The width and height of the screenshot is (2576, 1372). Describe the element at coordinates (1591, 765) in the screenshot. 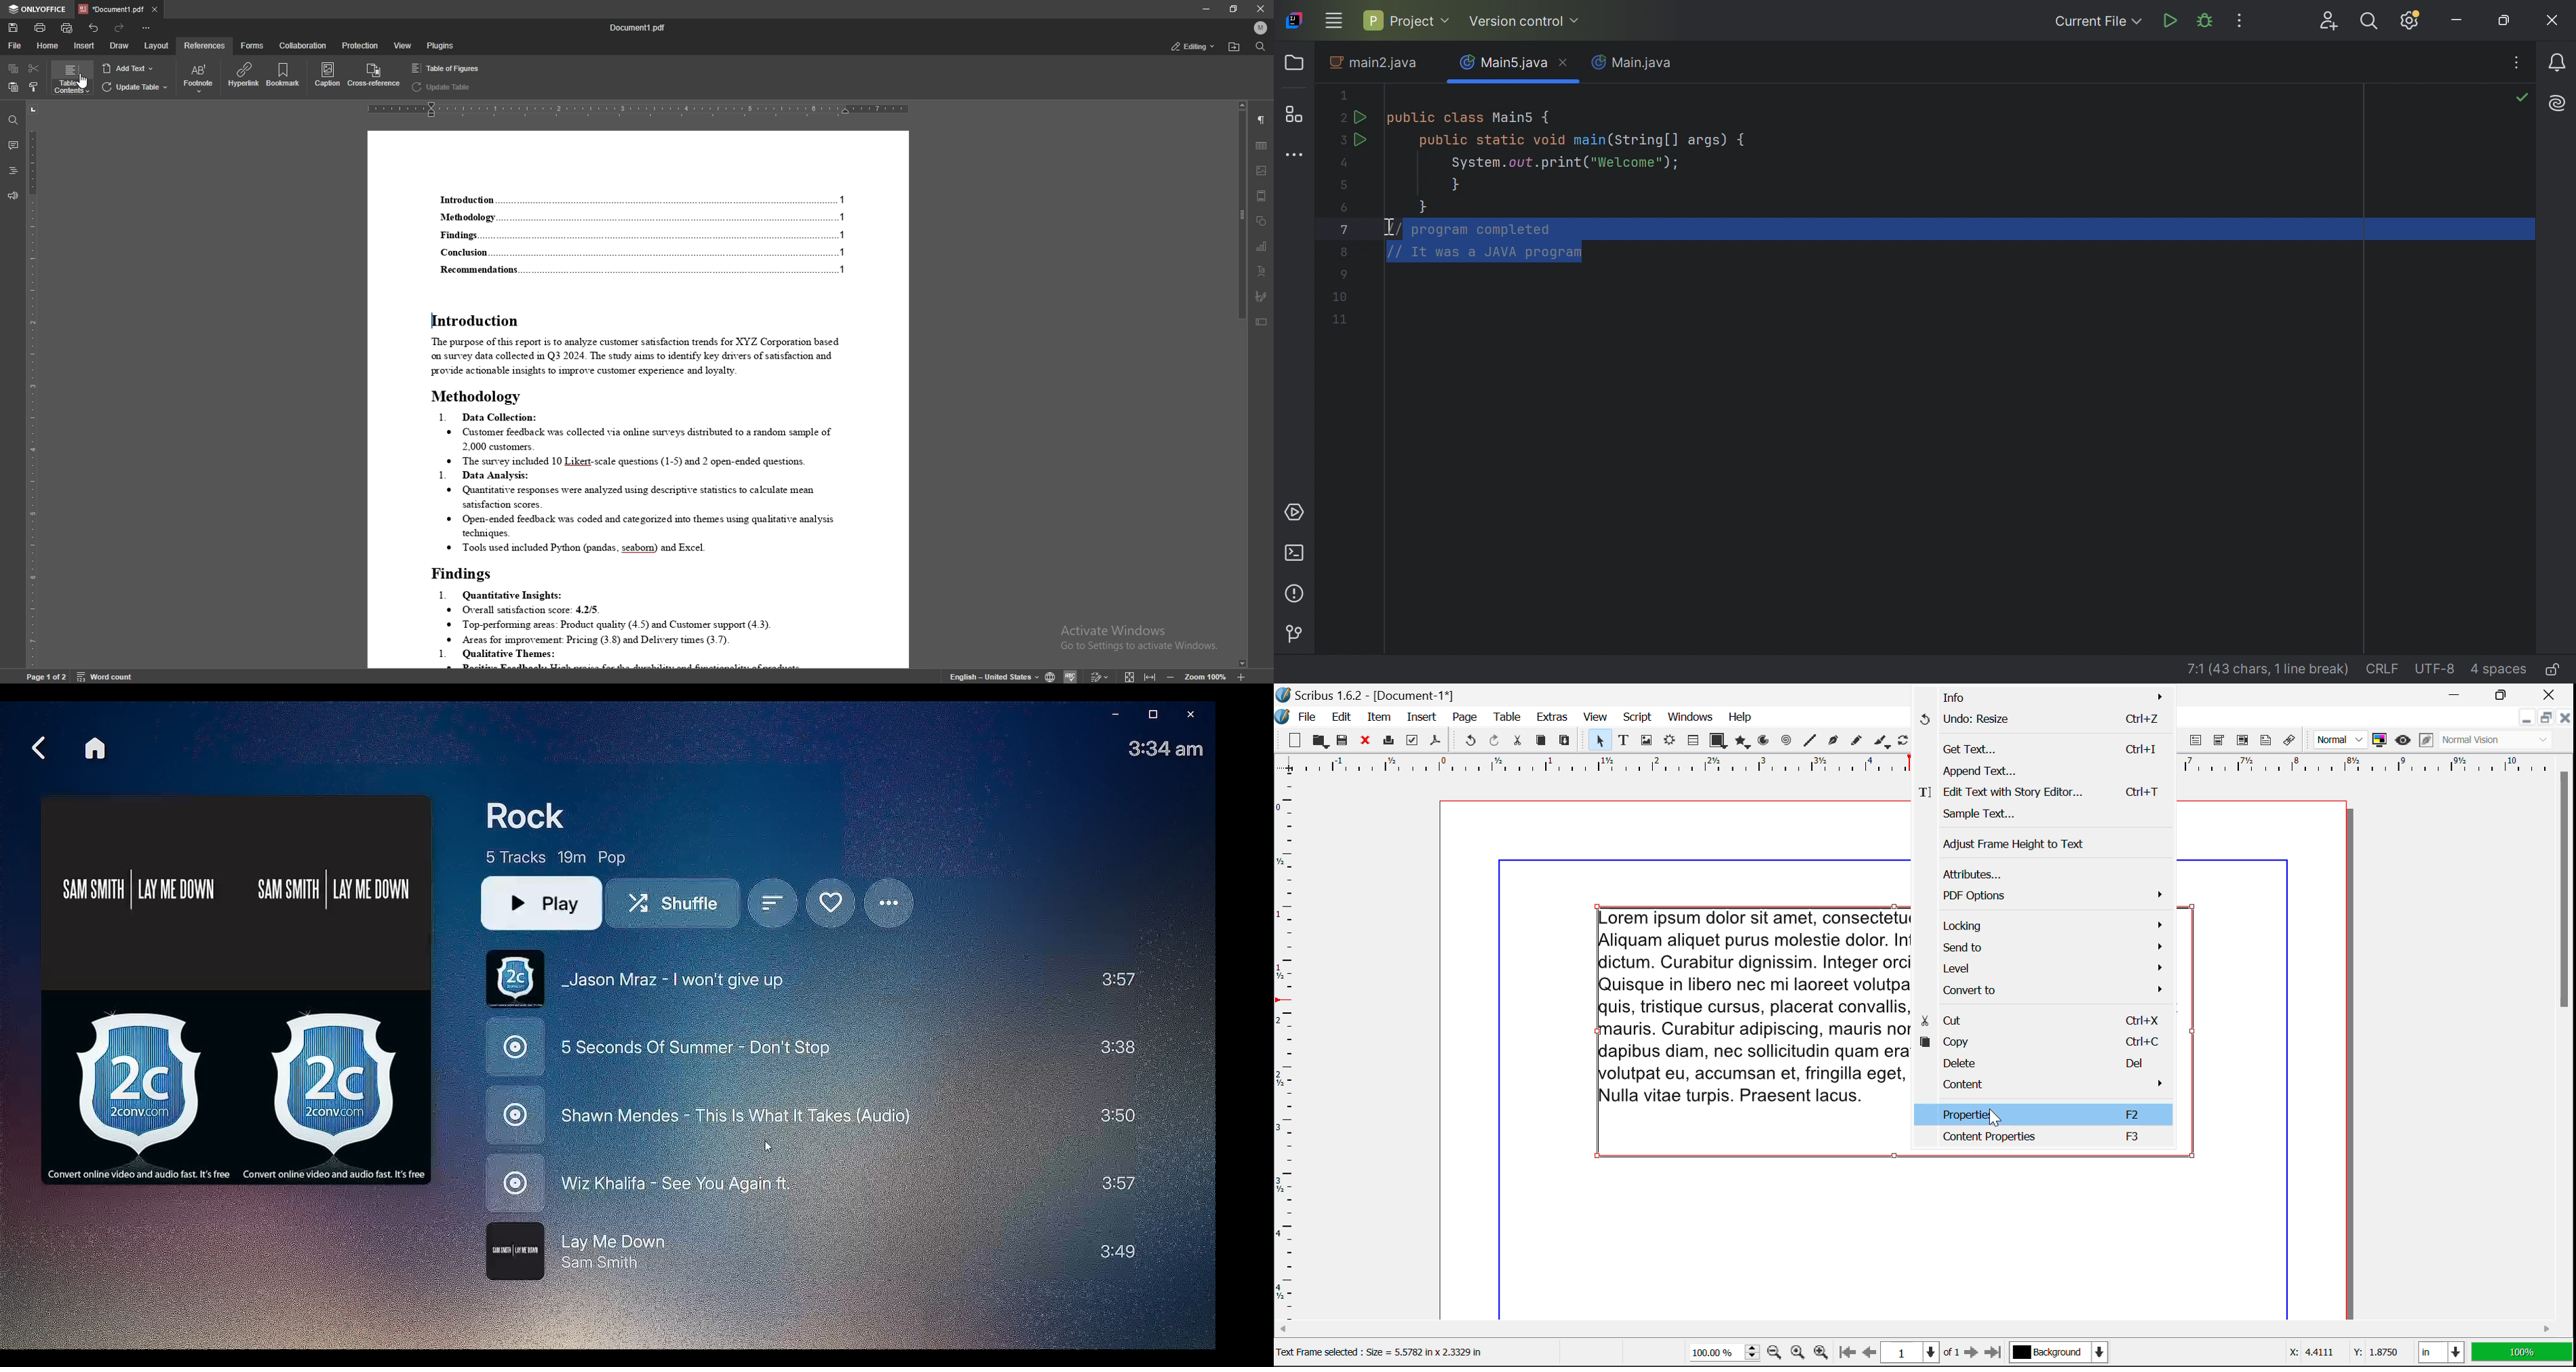

I see `Vertical Page Margins` at that location.